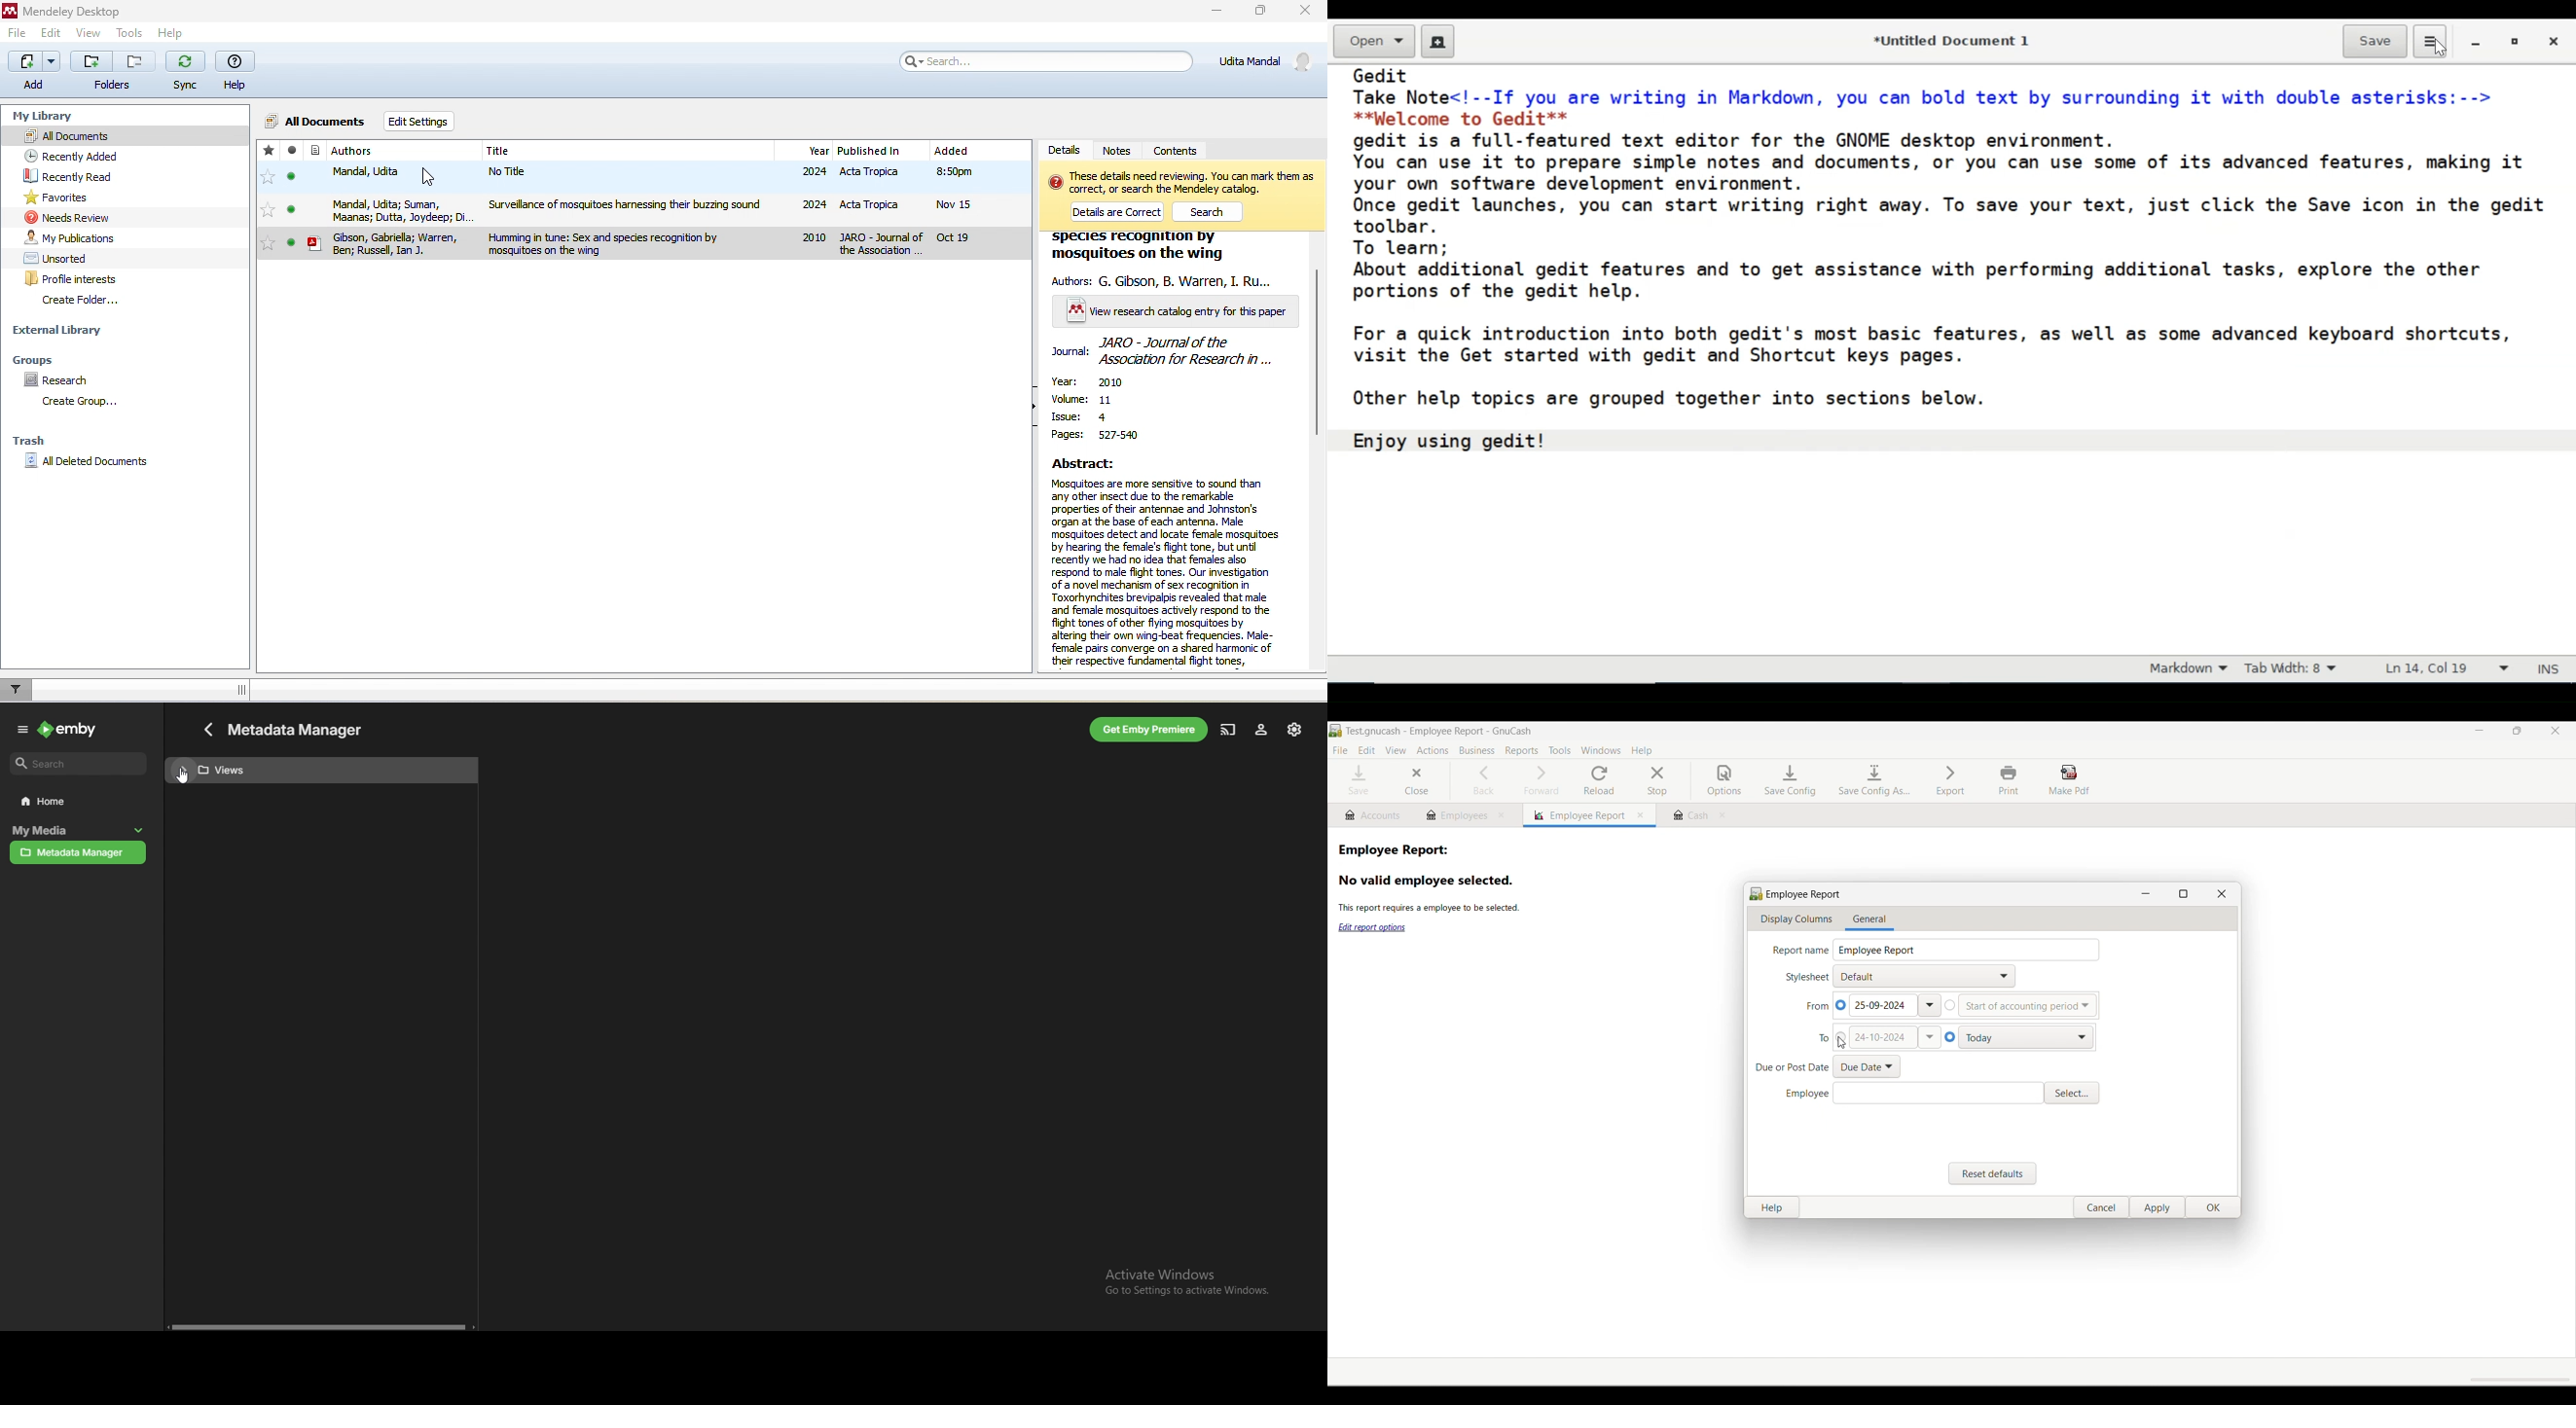 The width and height of the screenshot is (2576, 1428). What do you see at coordinates (63, 198) in the screenshot?
I see `favourites` at bounding box center [63, 198].